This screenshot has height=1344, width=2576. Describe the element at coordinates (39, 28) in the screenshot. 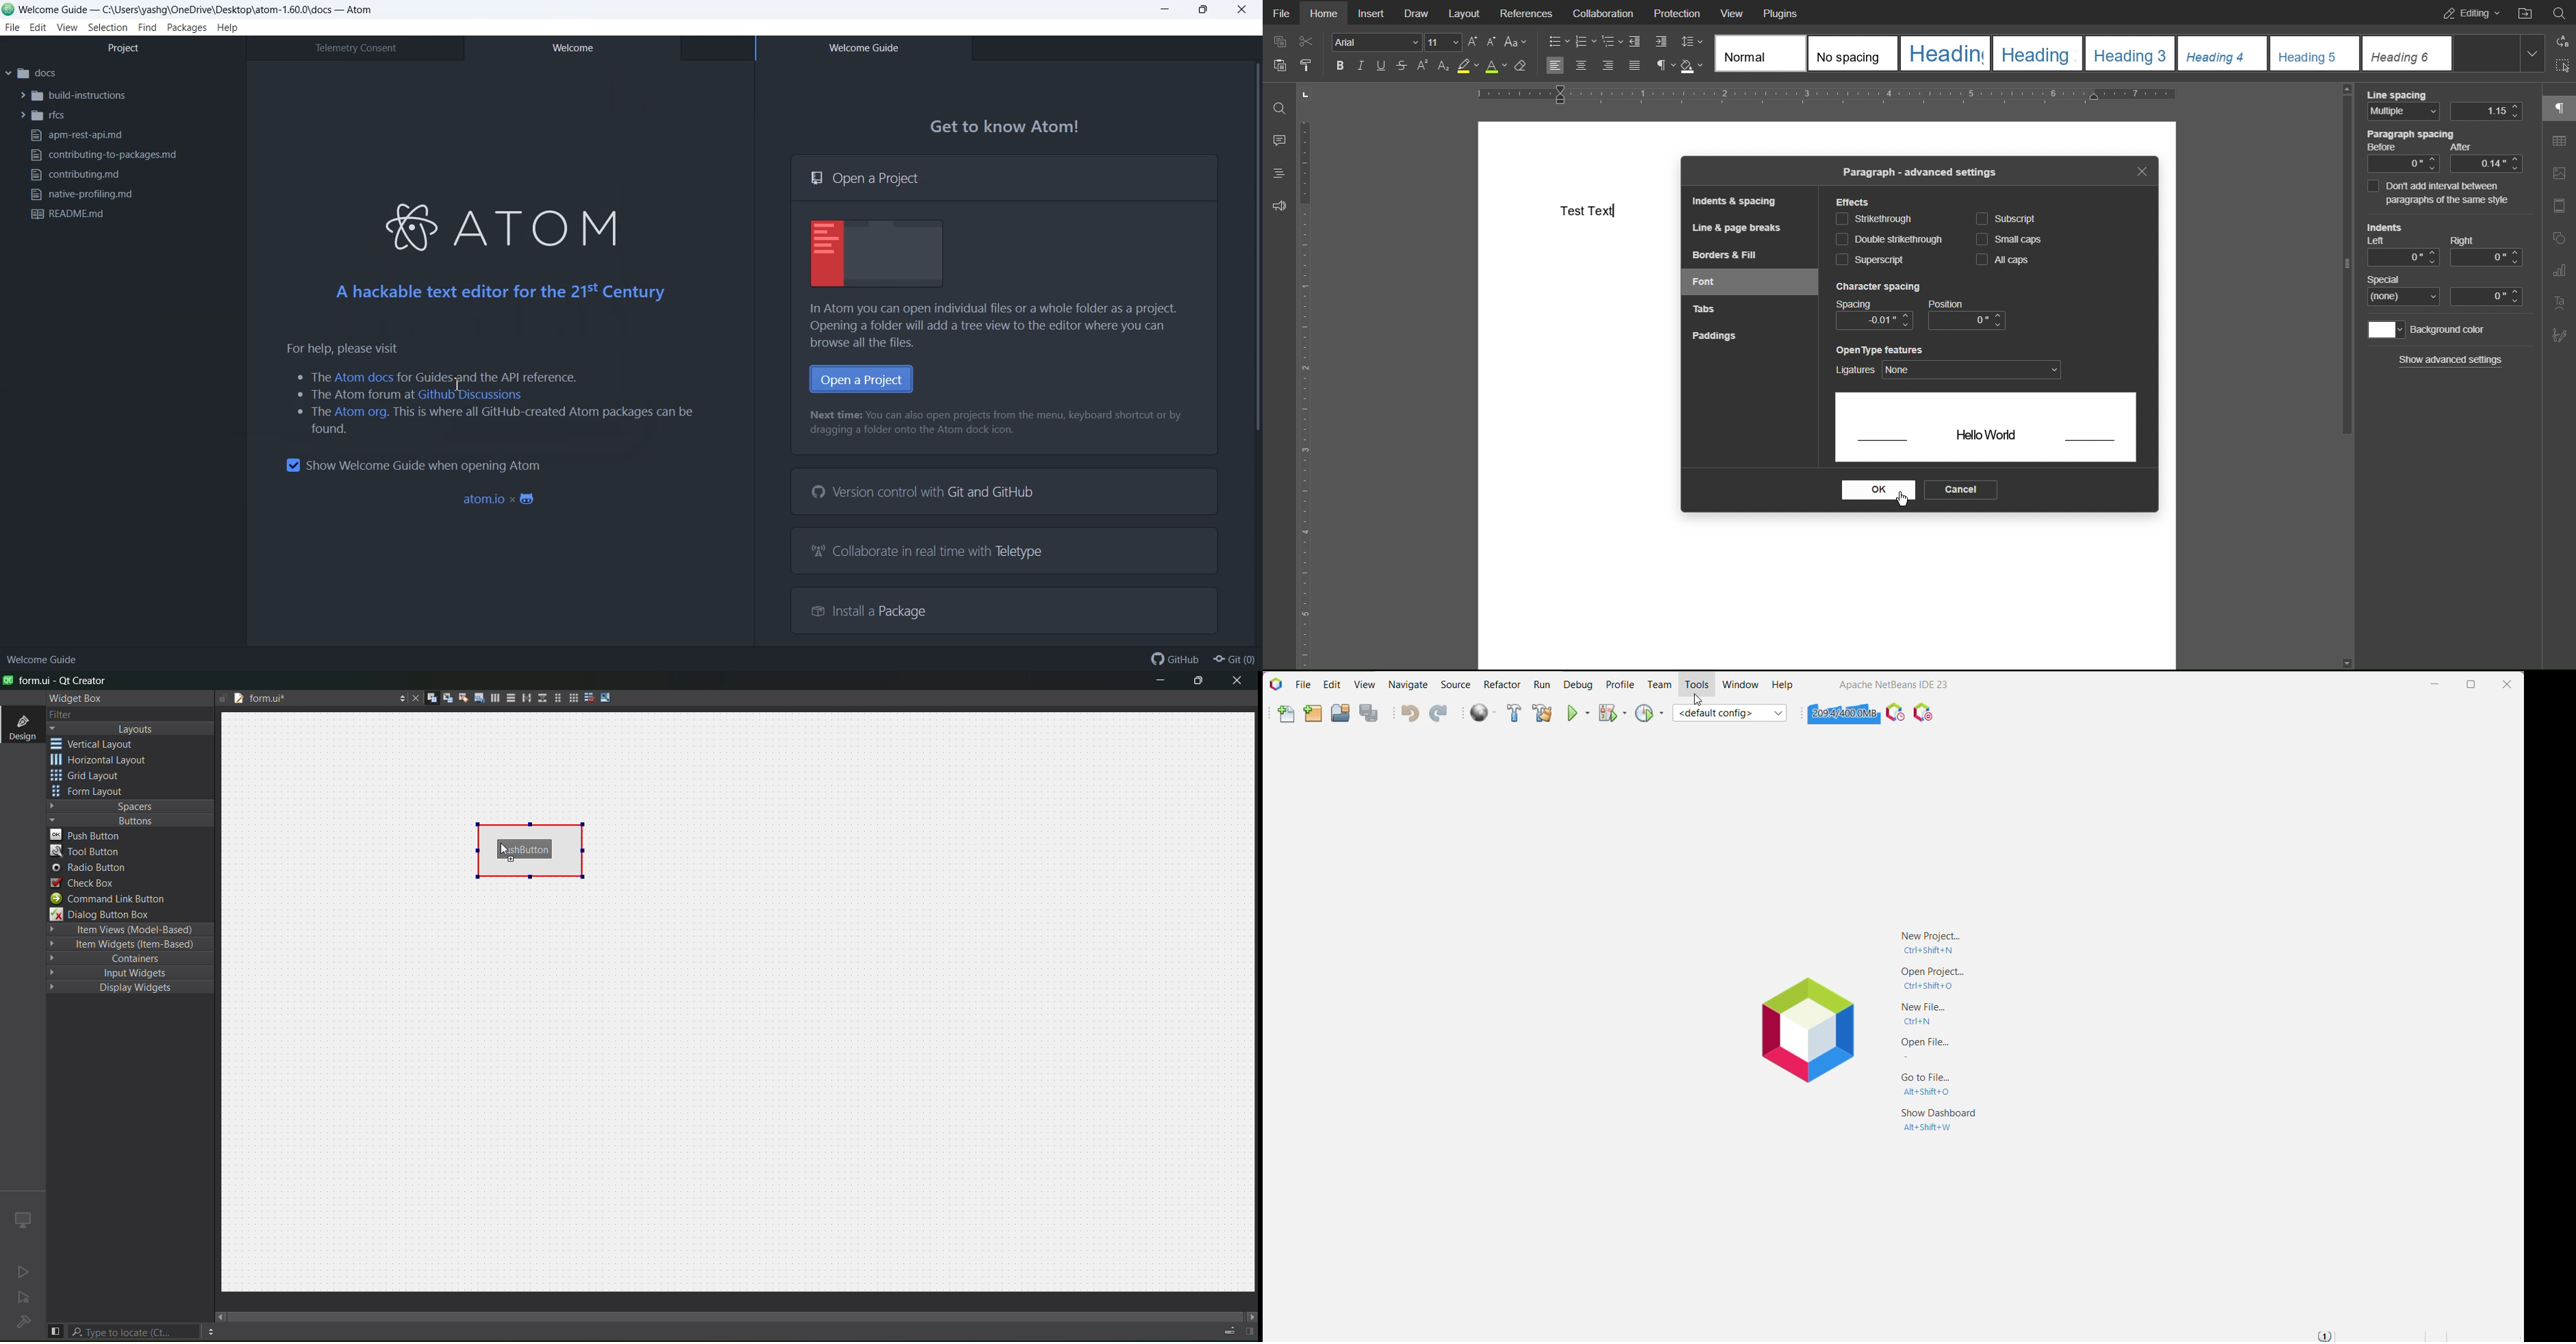

I see `Edit` at that location.